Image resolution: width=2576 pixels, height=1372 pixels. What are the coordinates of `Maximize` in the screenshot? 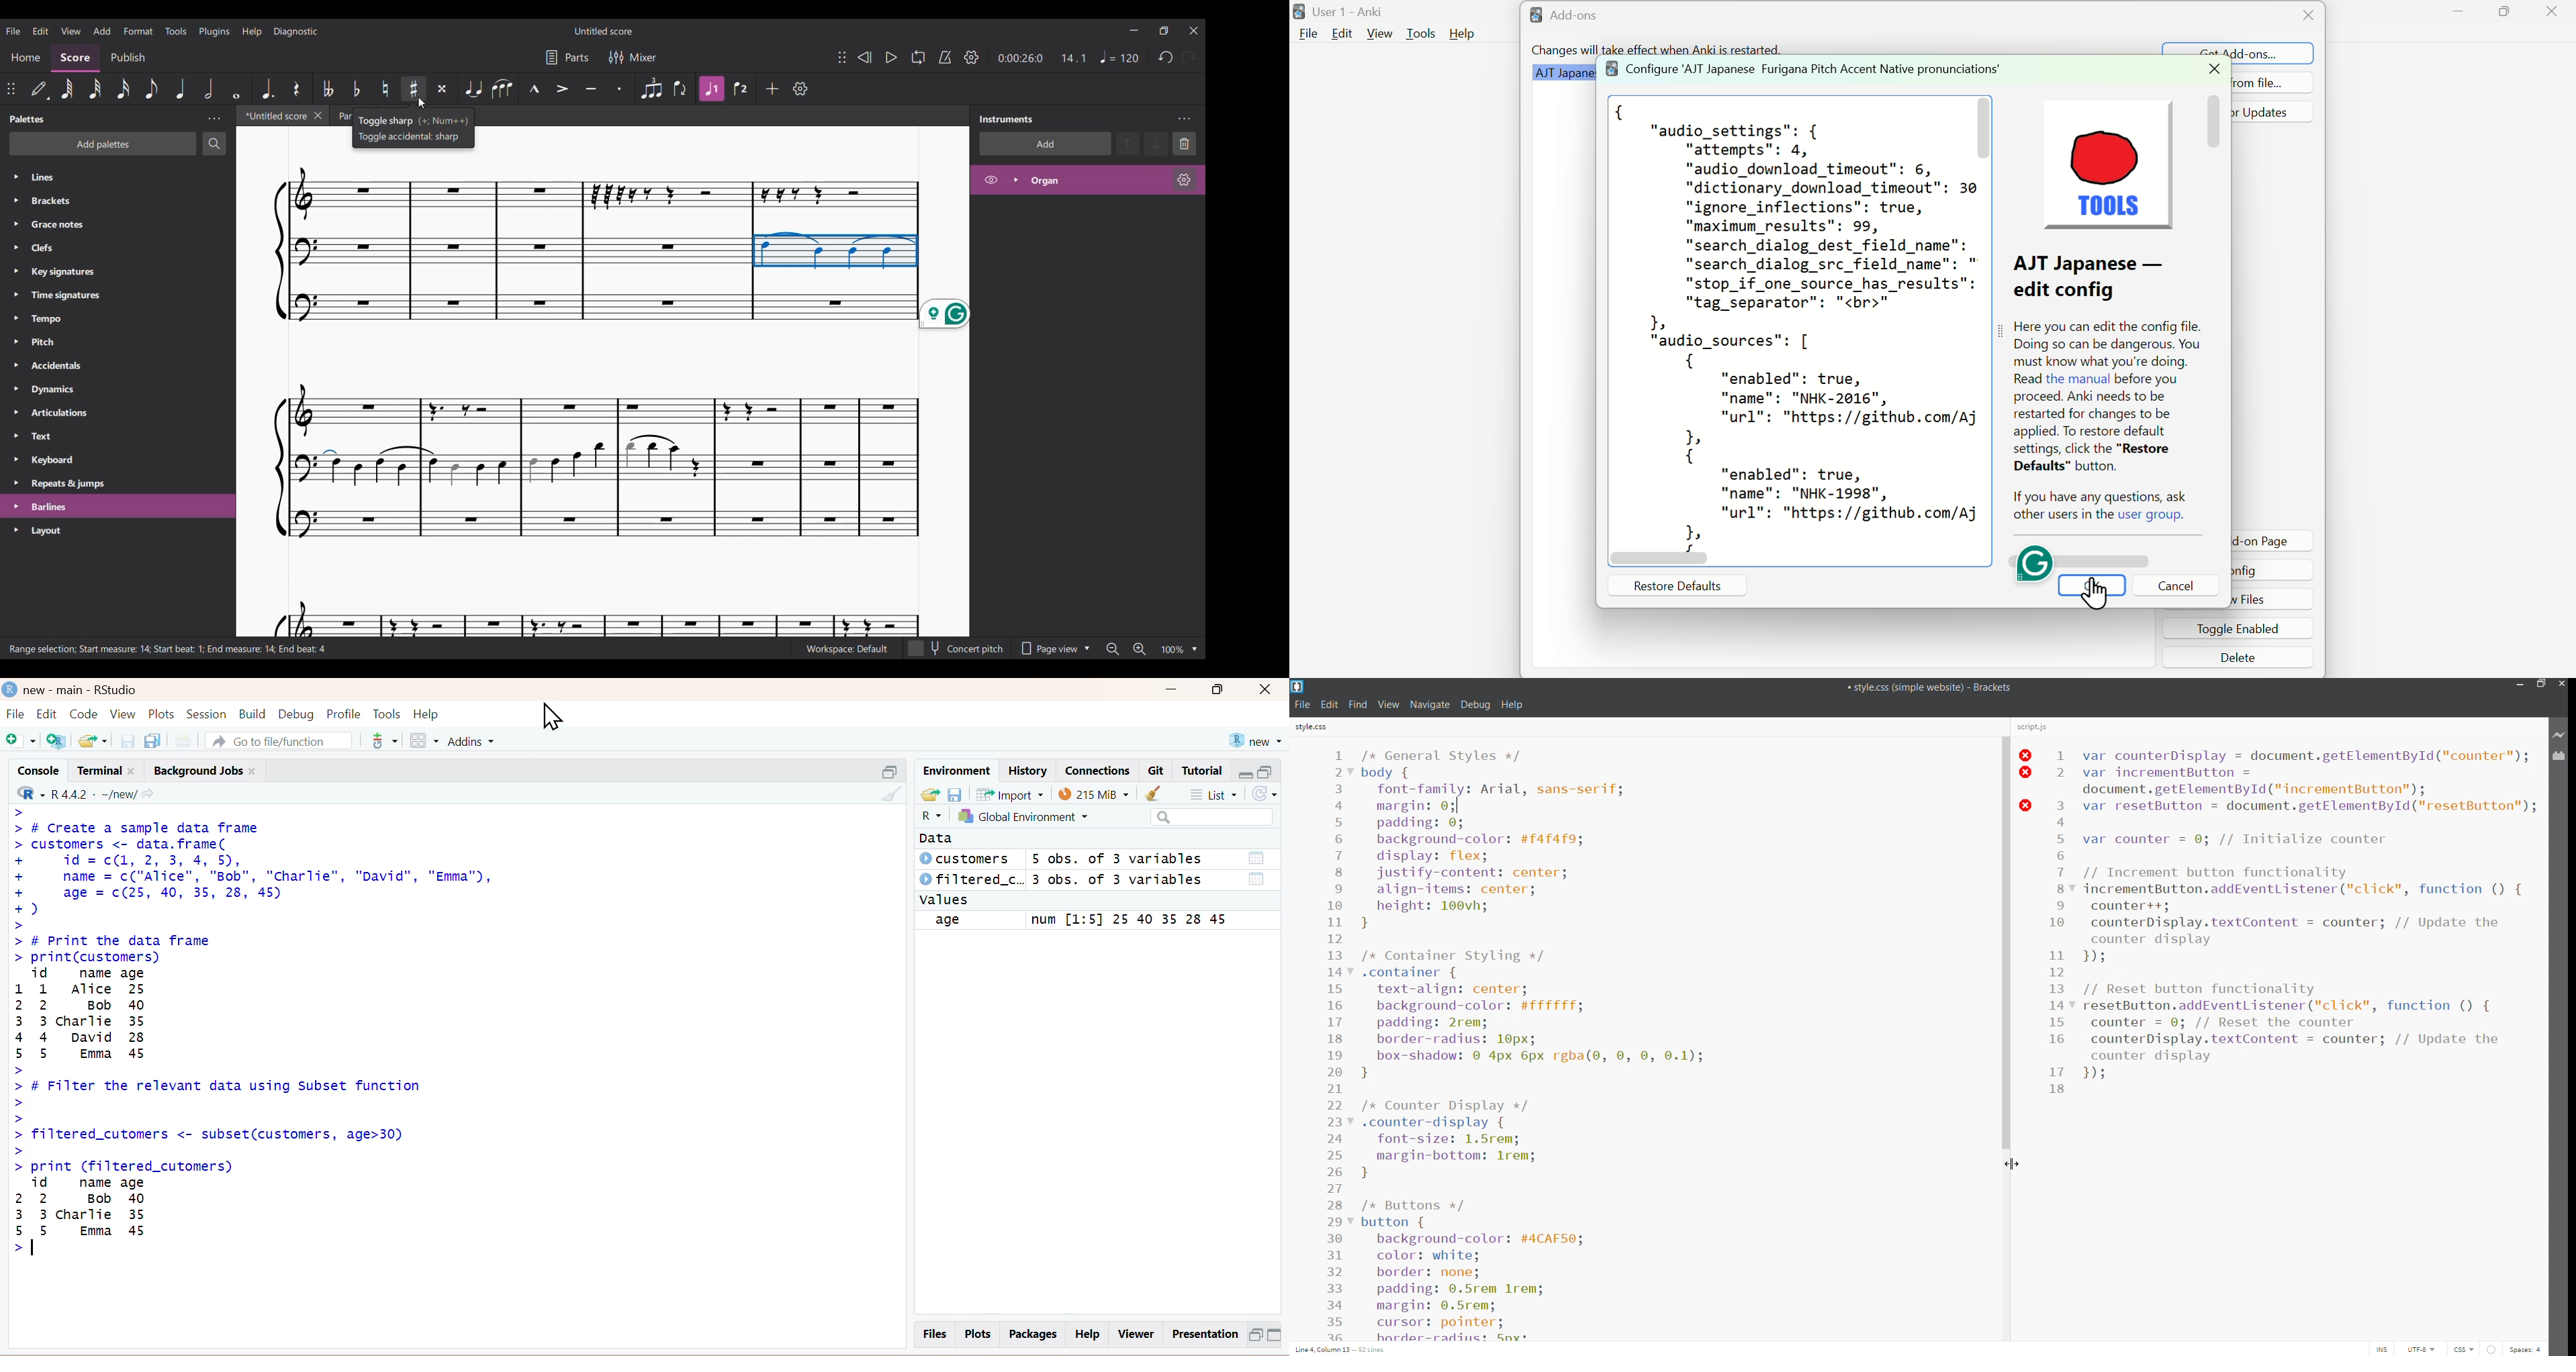 It's located at (1254, 1334).